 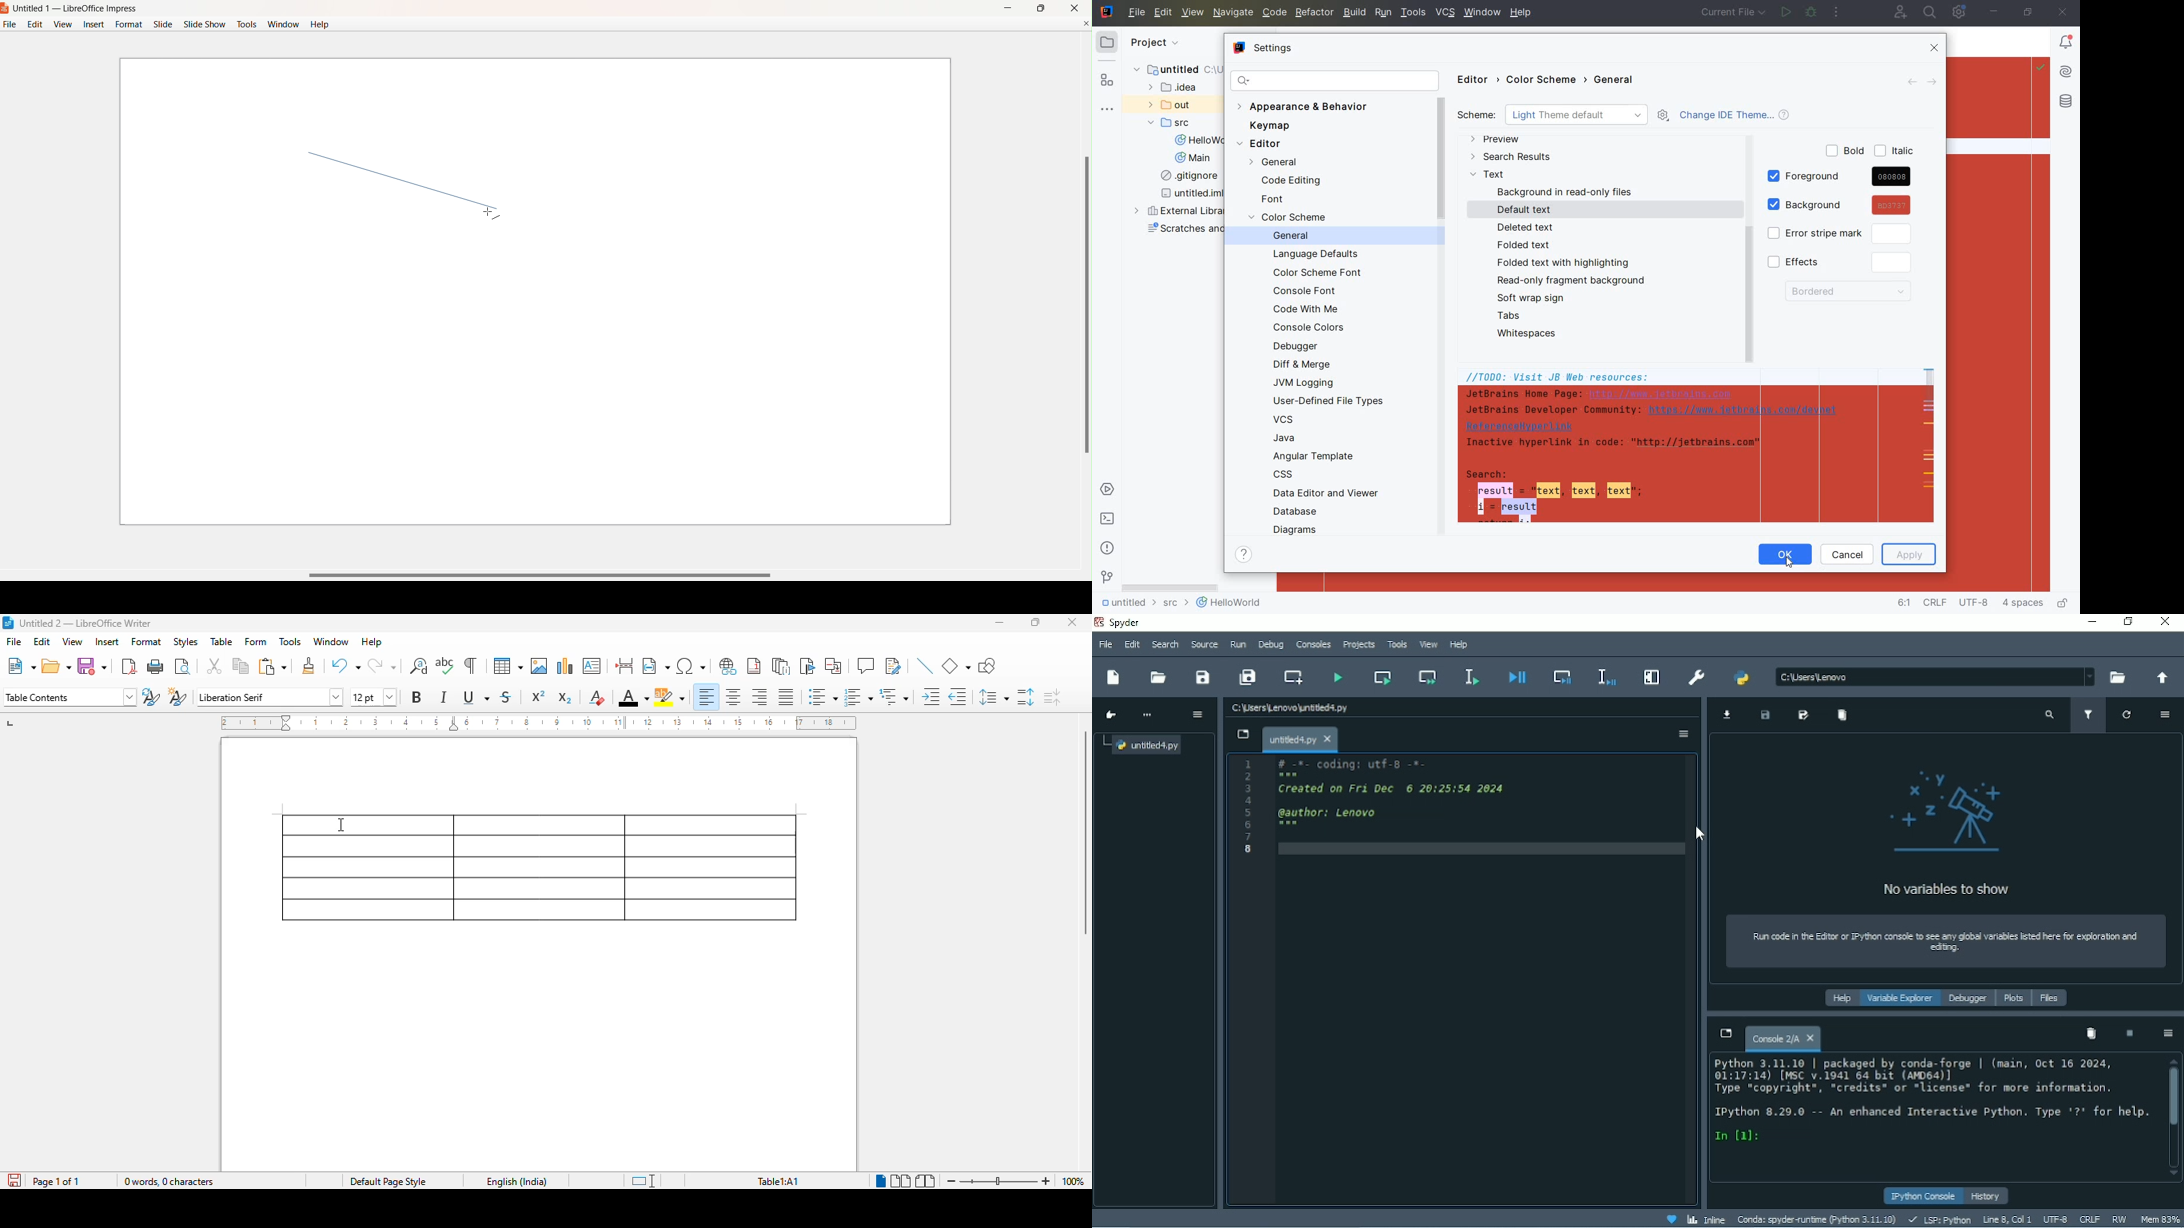 What do you see at coordinates (1670, 1219) in the screenshot?
I see `Help Spyder` at bounding box center [1670, 1219].